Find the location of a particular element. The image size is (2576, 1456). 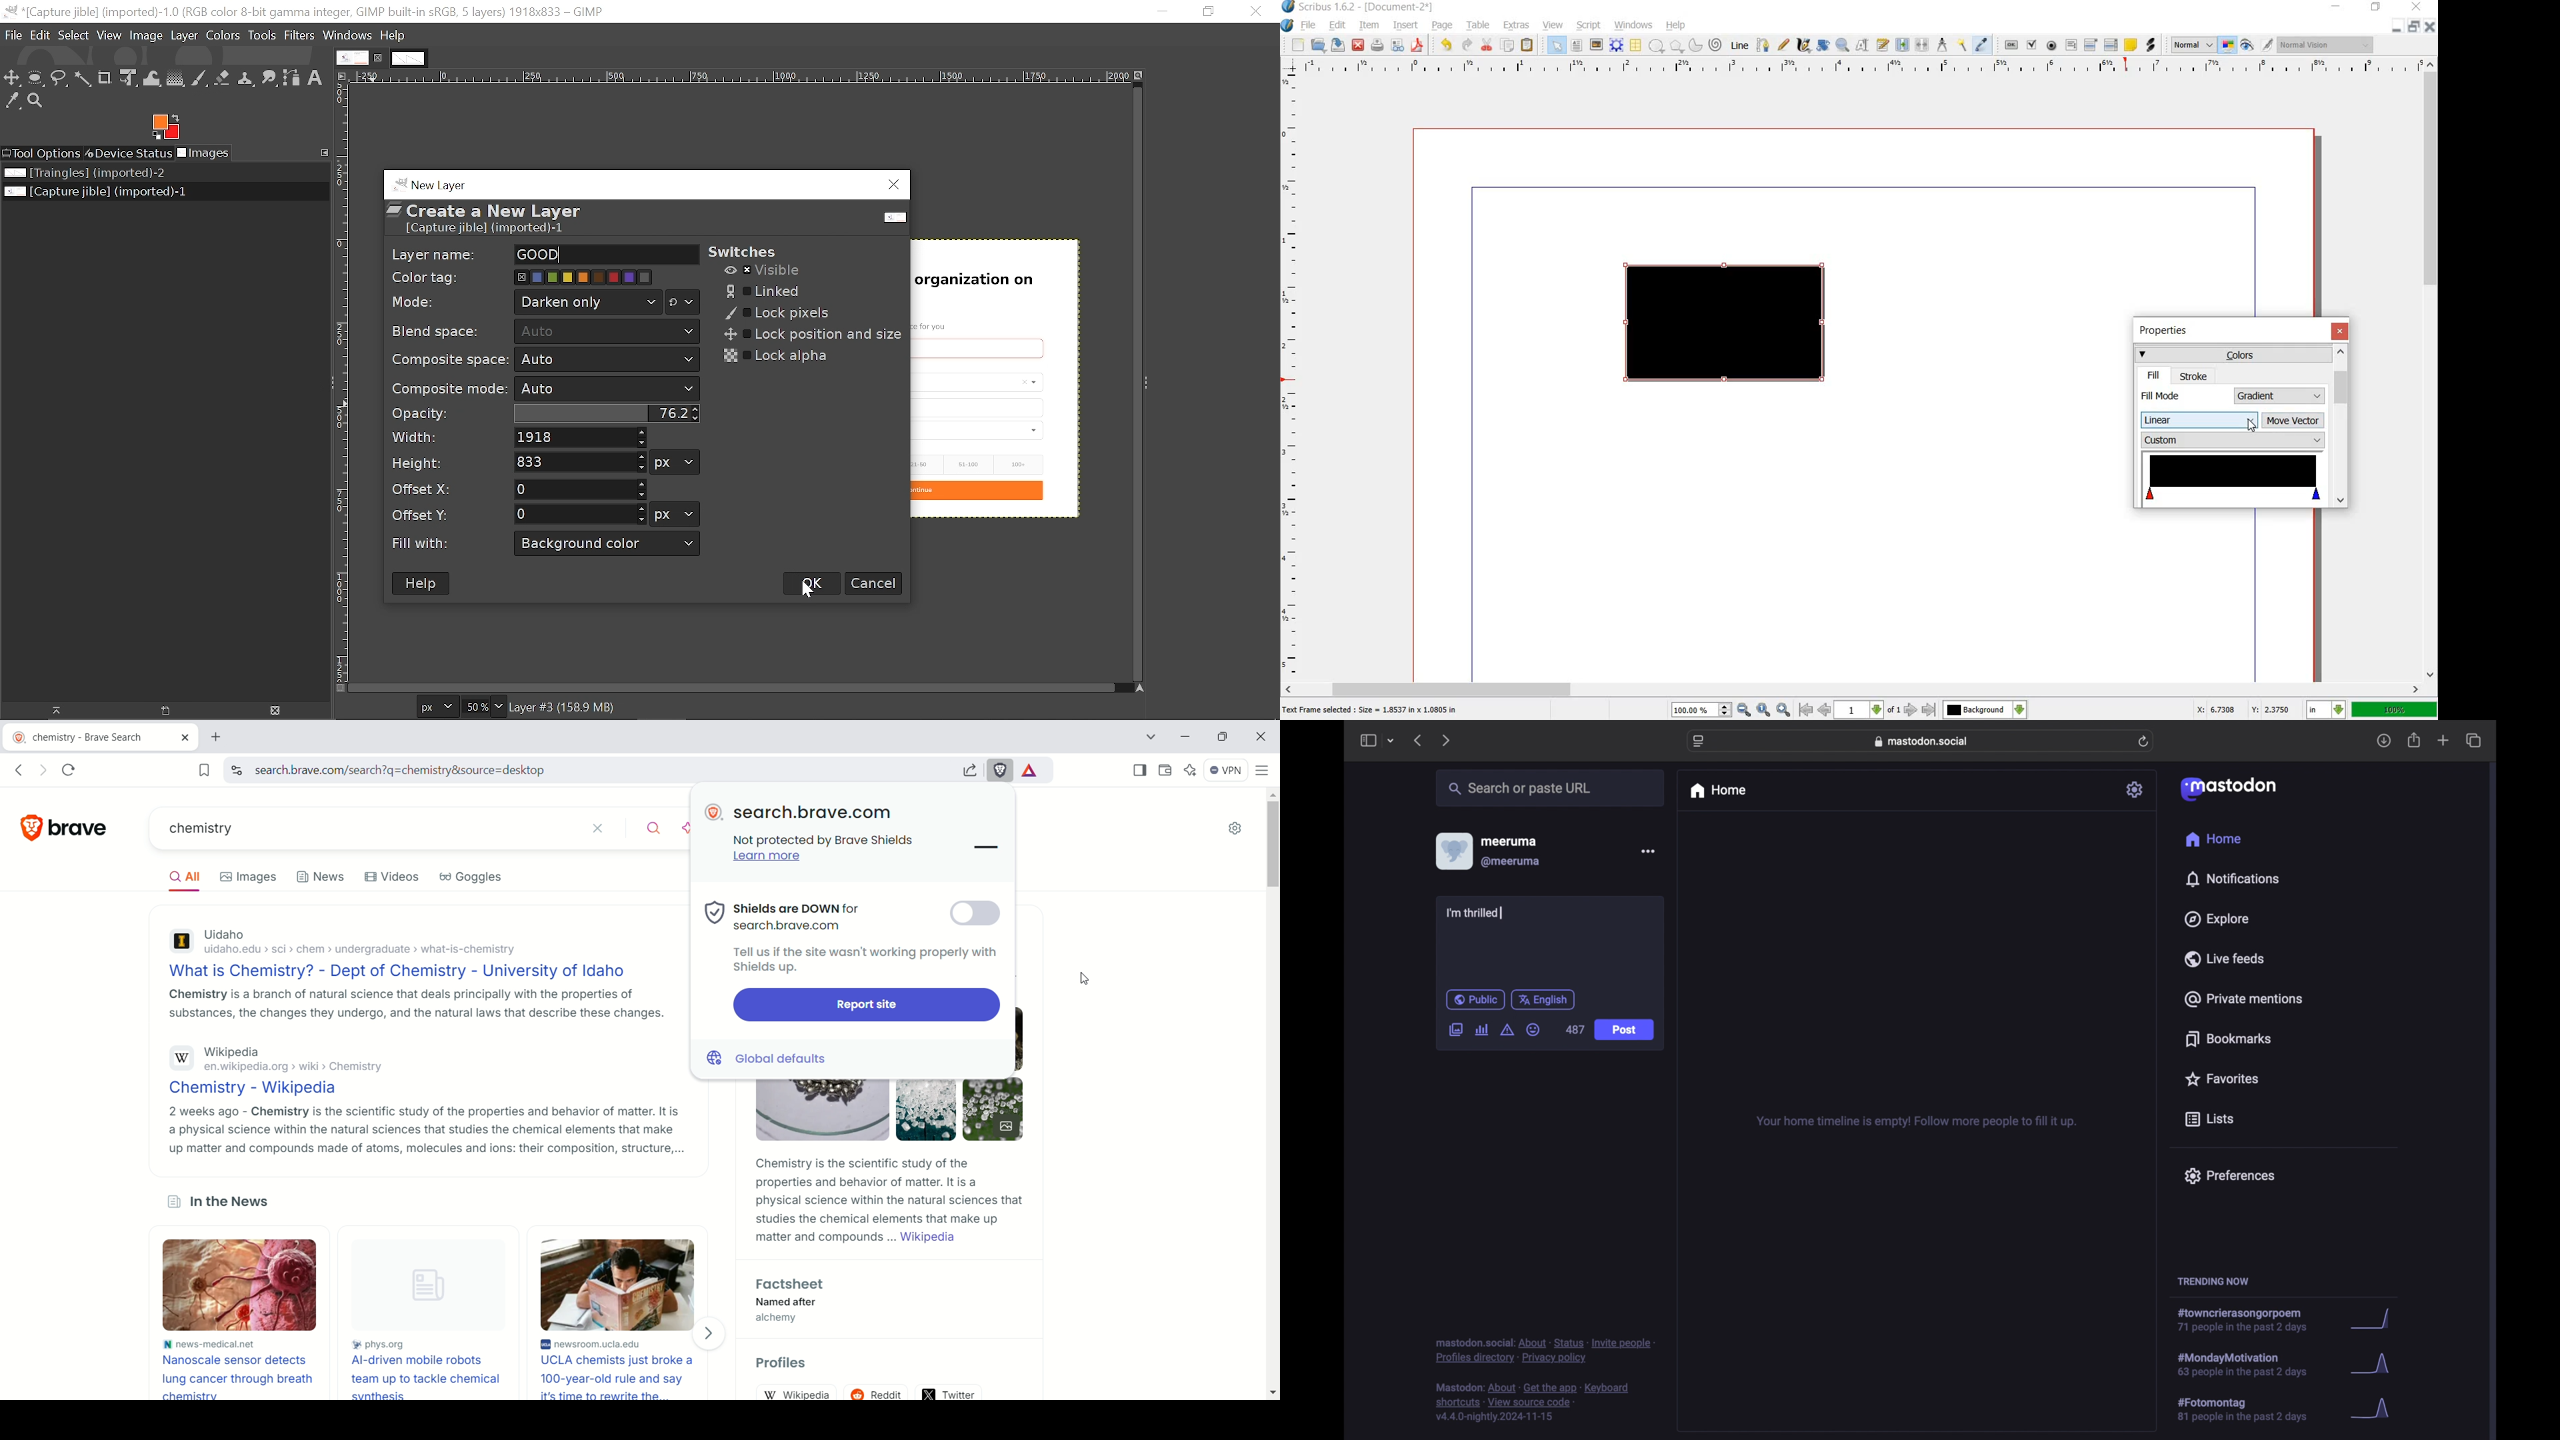

image is located at coordinates (148, 35).